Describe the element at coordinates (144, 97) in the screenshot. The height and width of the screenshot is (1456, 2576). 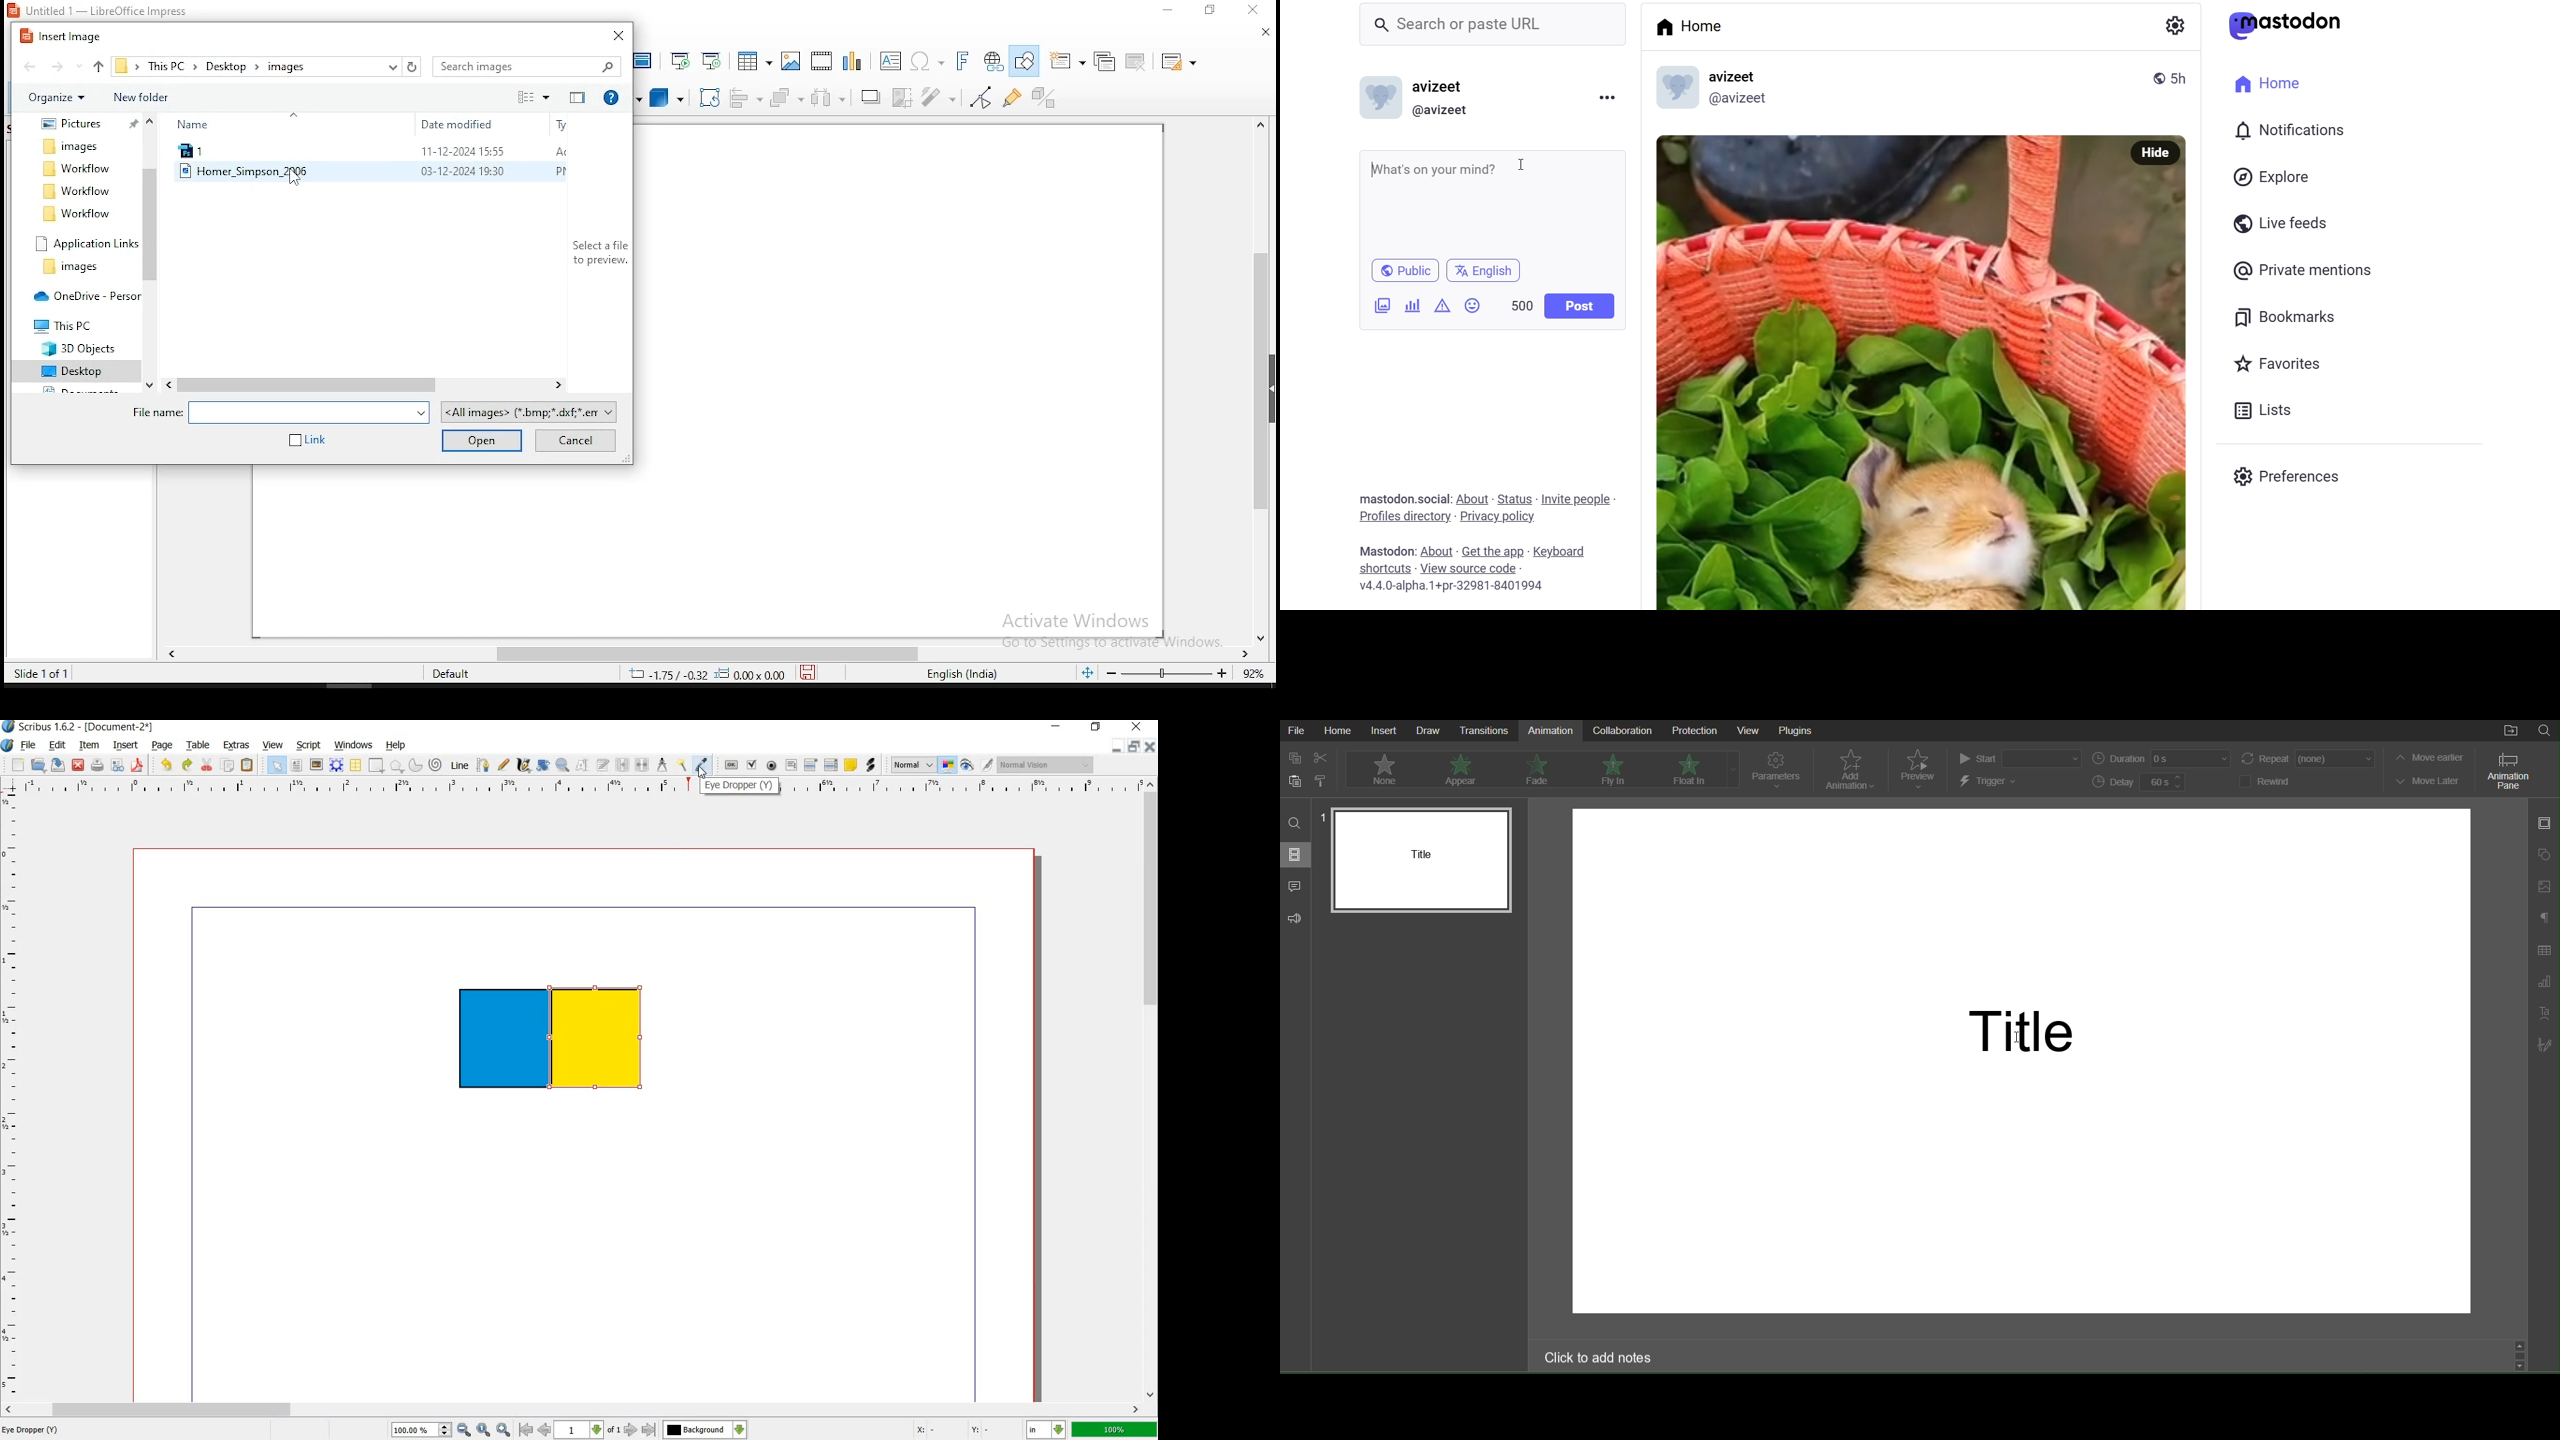
I see `new folder` at that location.